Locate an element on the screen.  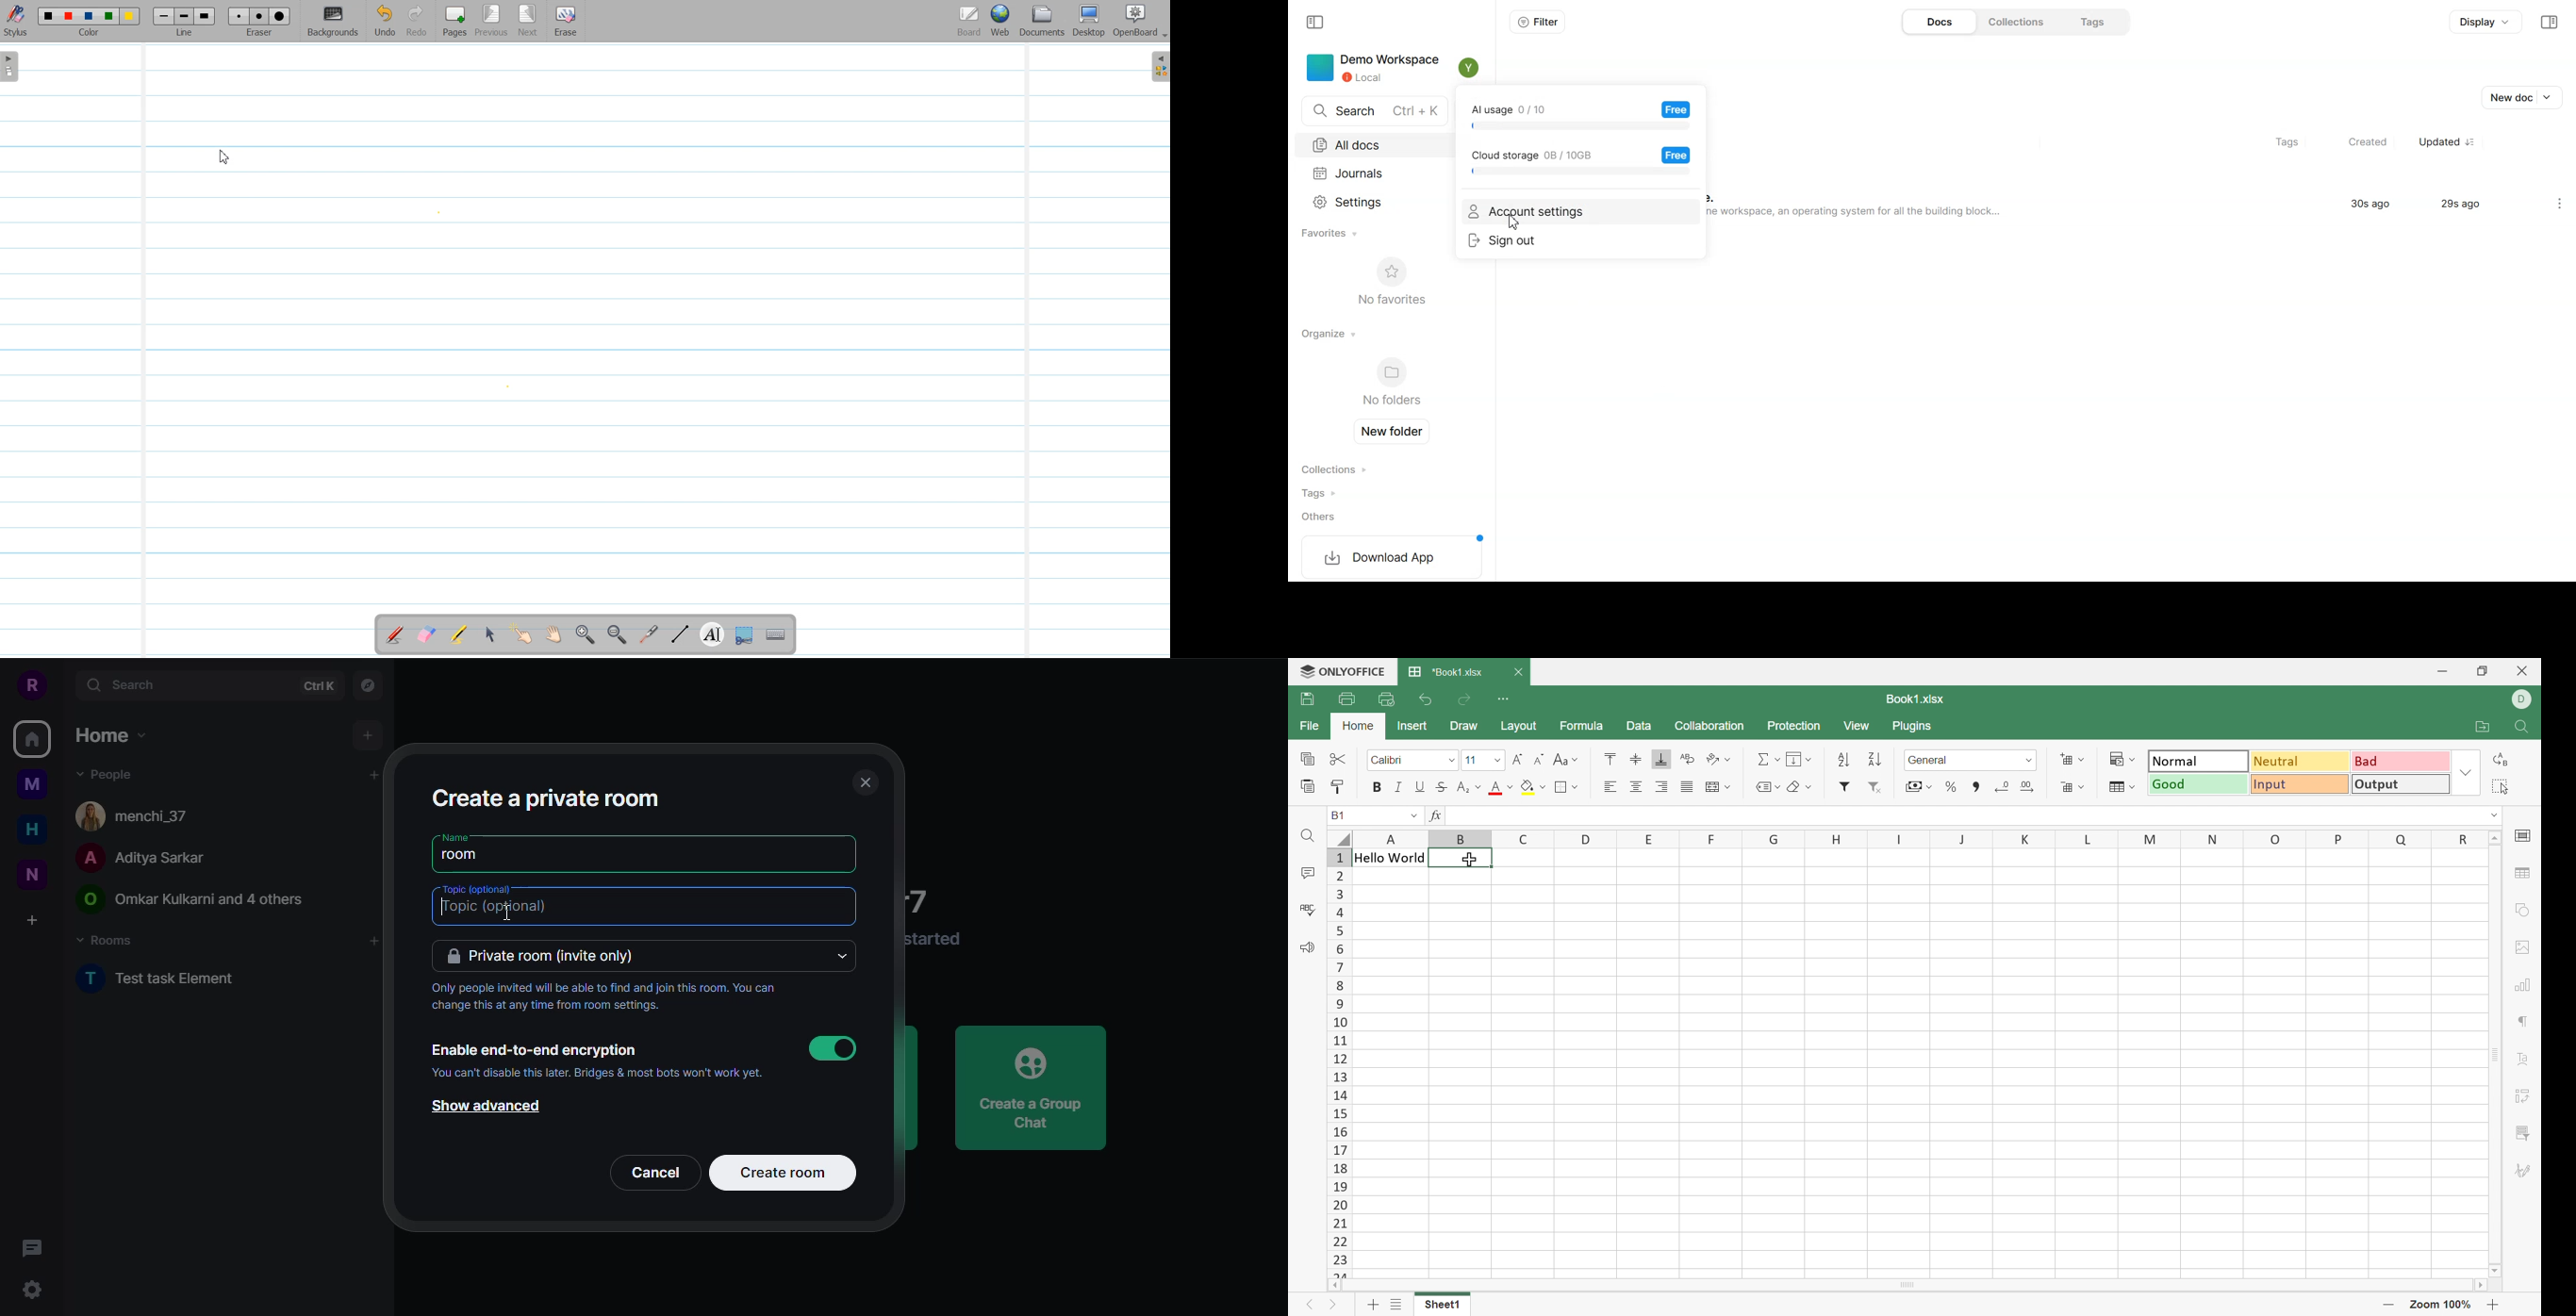
Close is located at coordinates (2524, 670).